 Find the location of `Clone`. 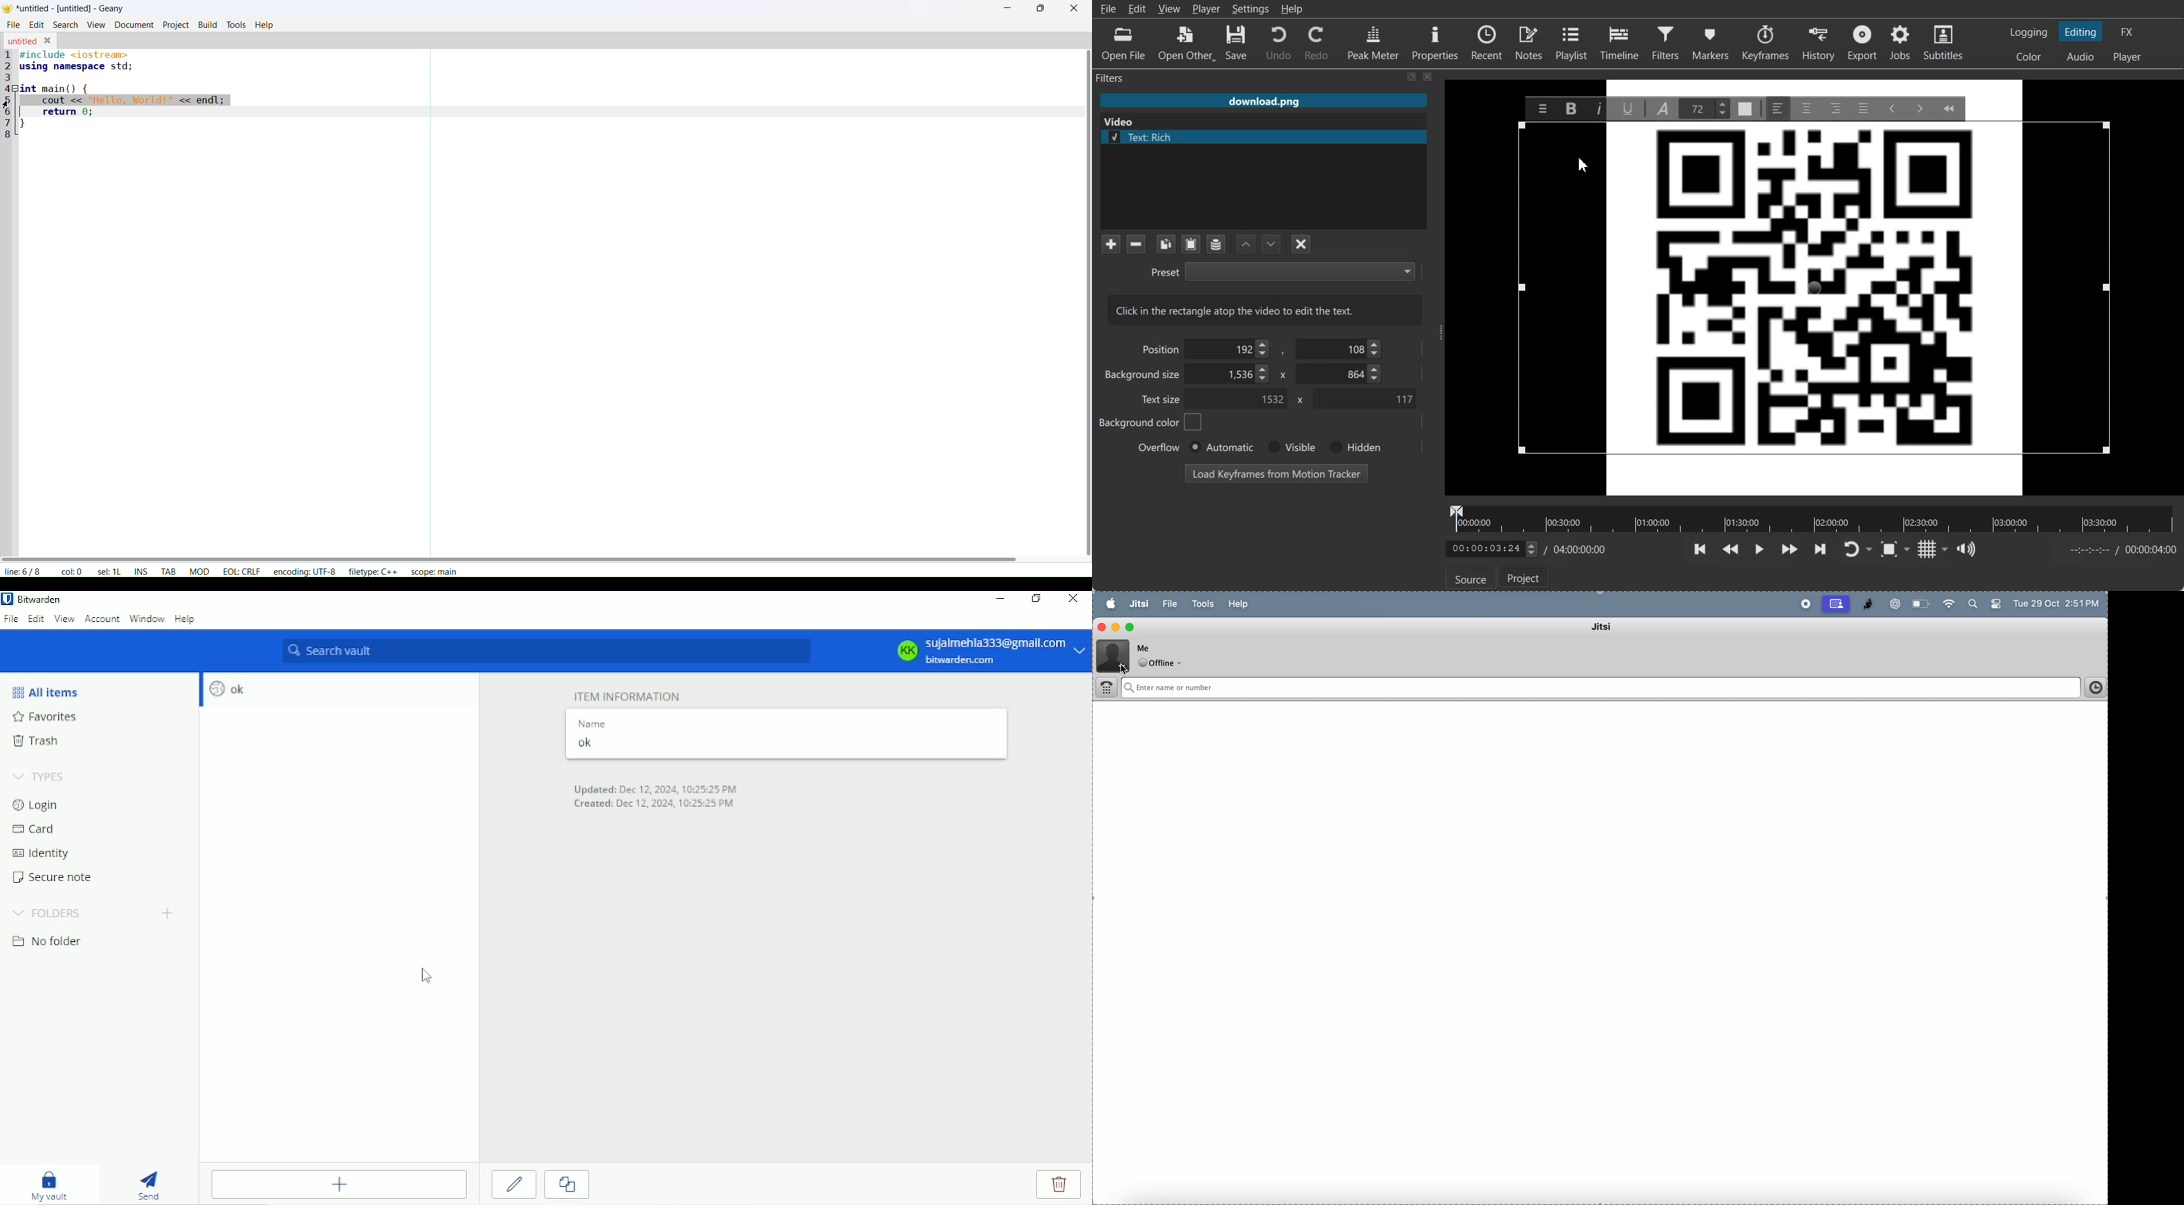

Clone is located at coordinates (566, 1185).